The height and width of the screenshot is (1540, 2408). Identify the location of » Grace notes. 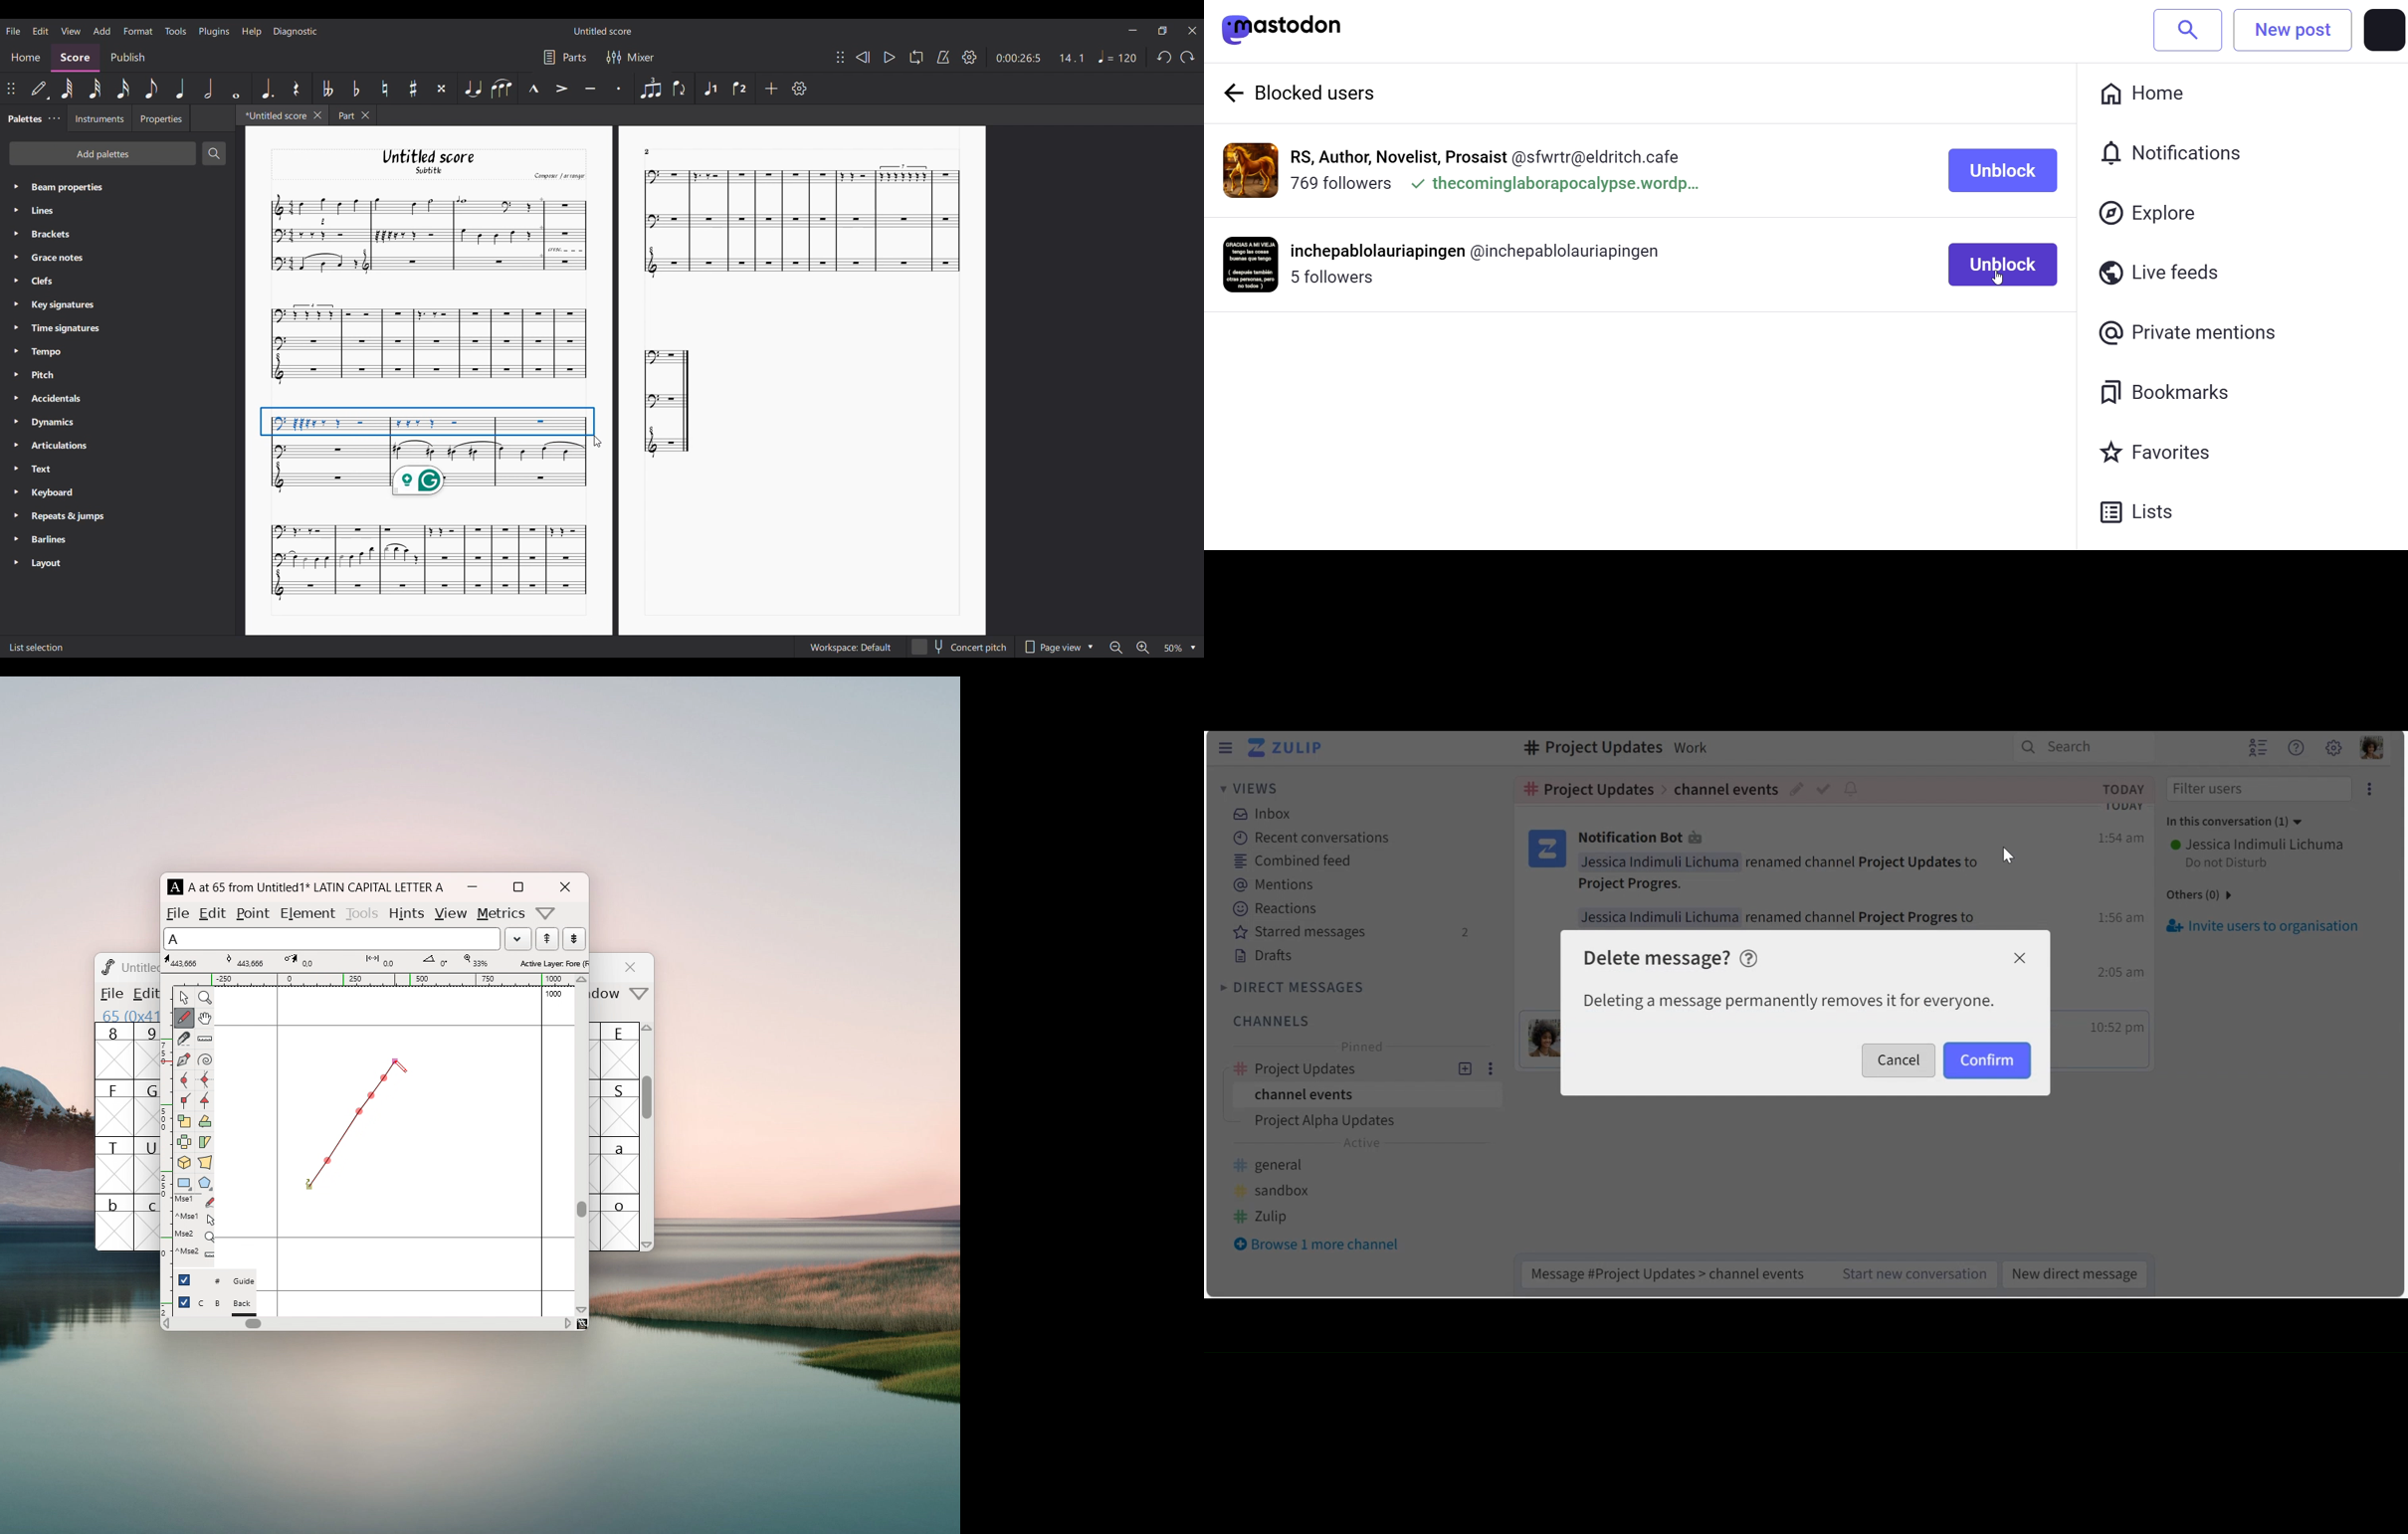
(54, 258).